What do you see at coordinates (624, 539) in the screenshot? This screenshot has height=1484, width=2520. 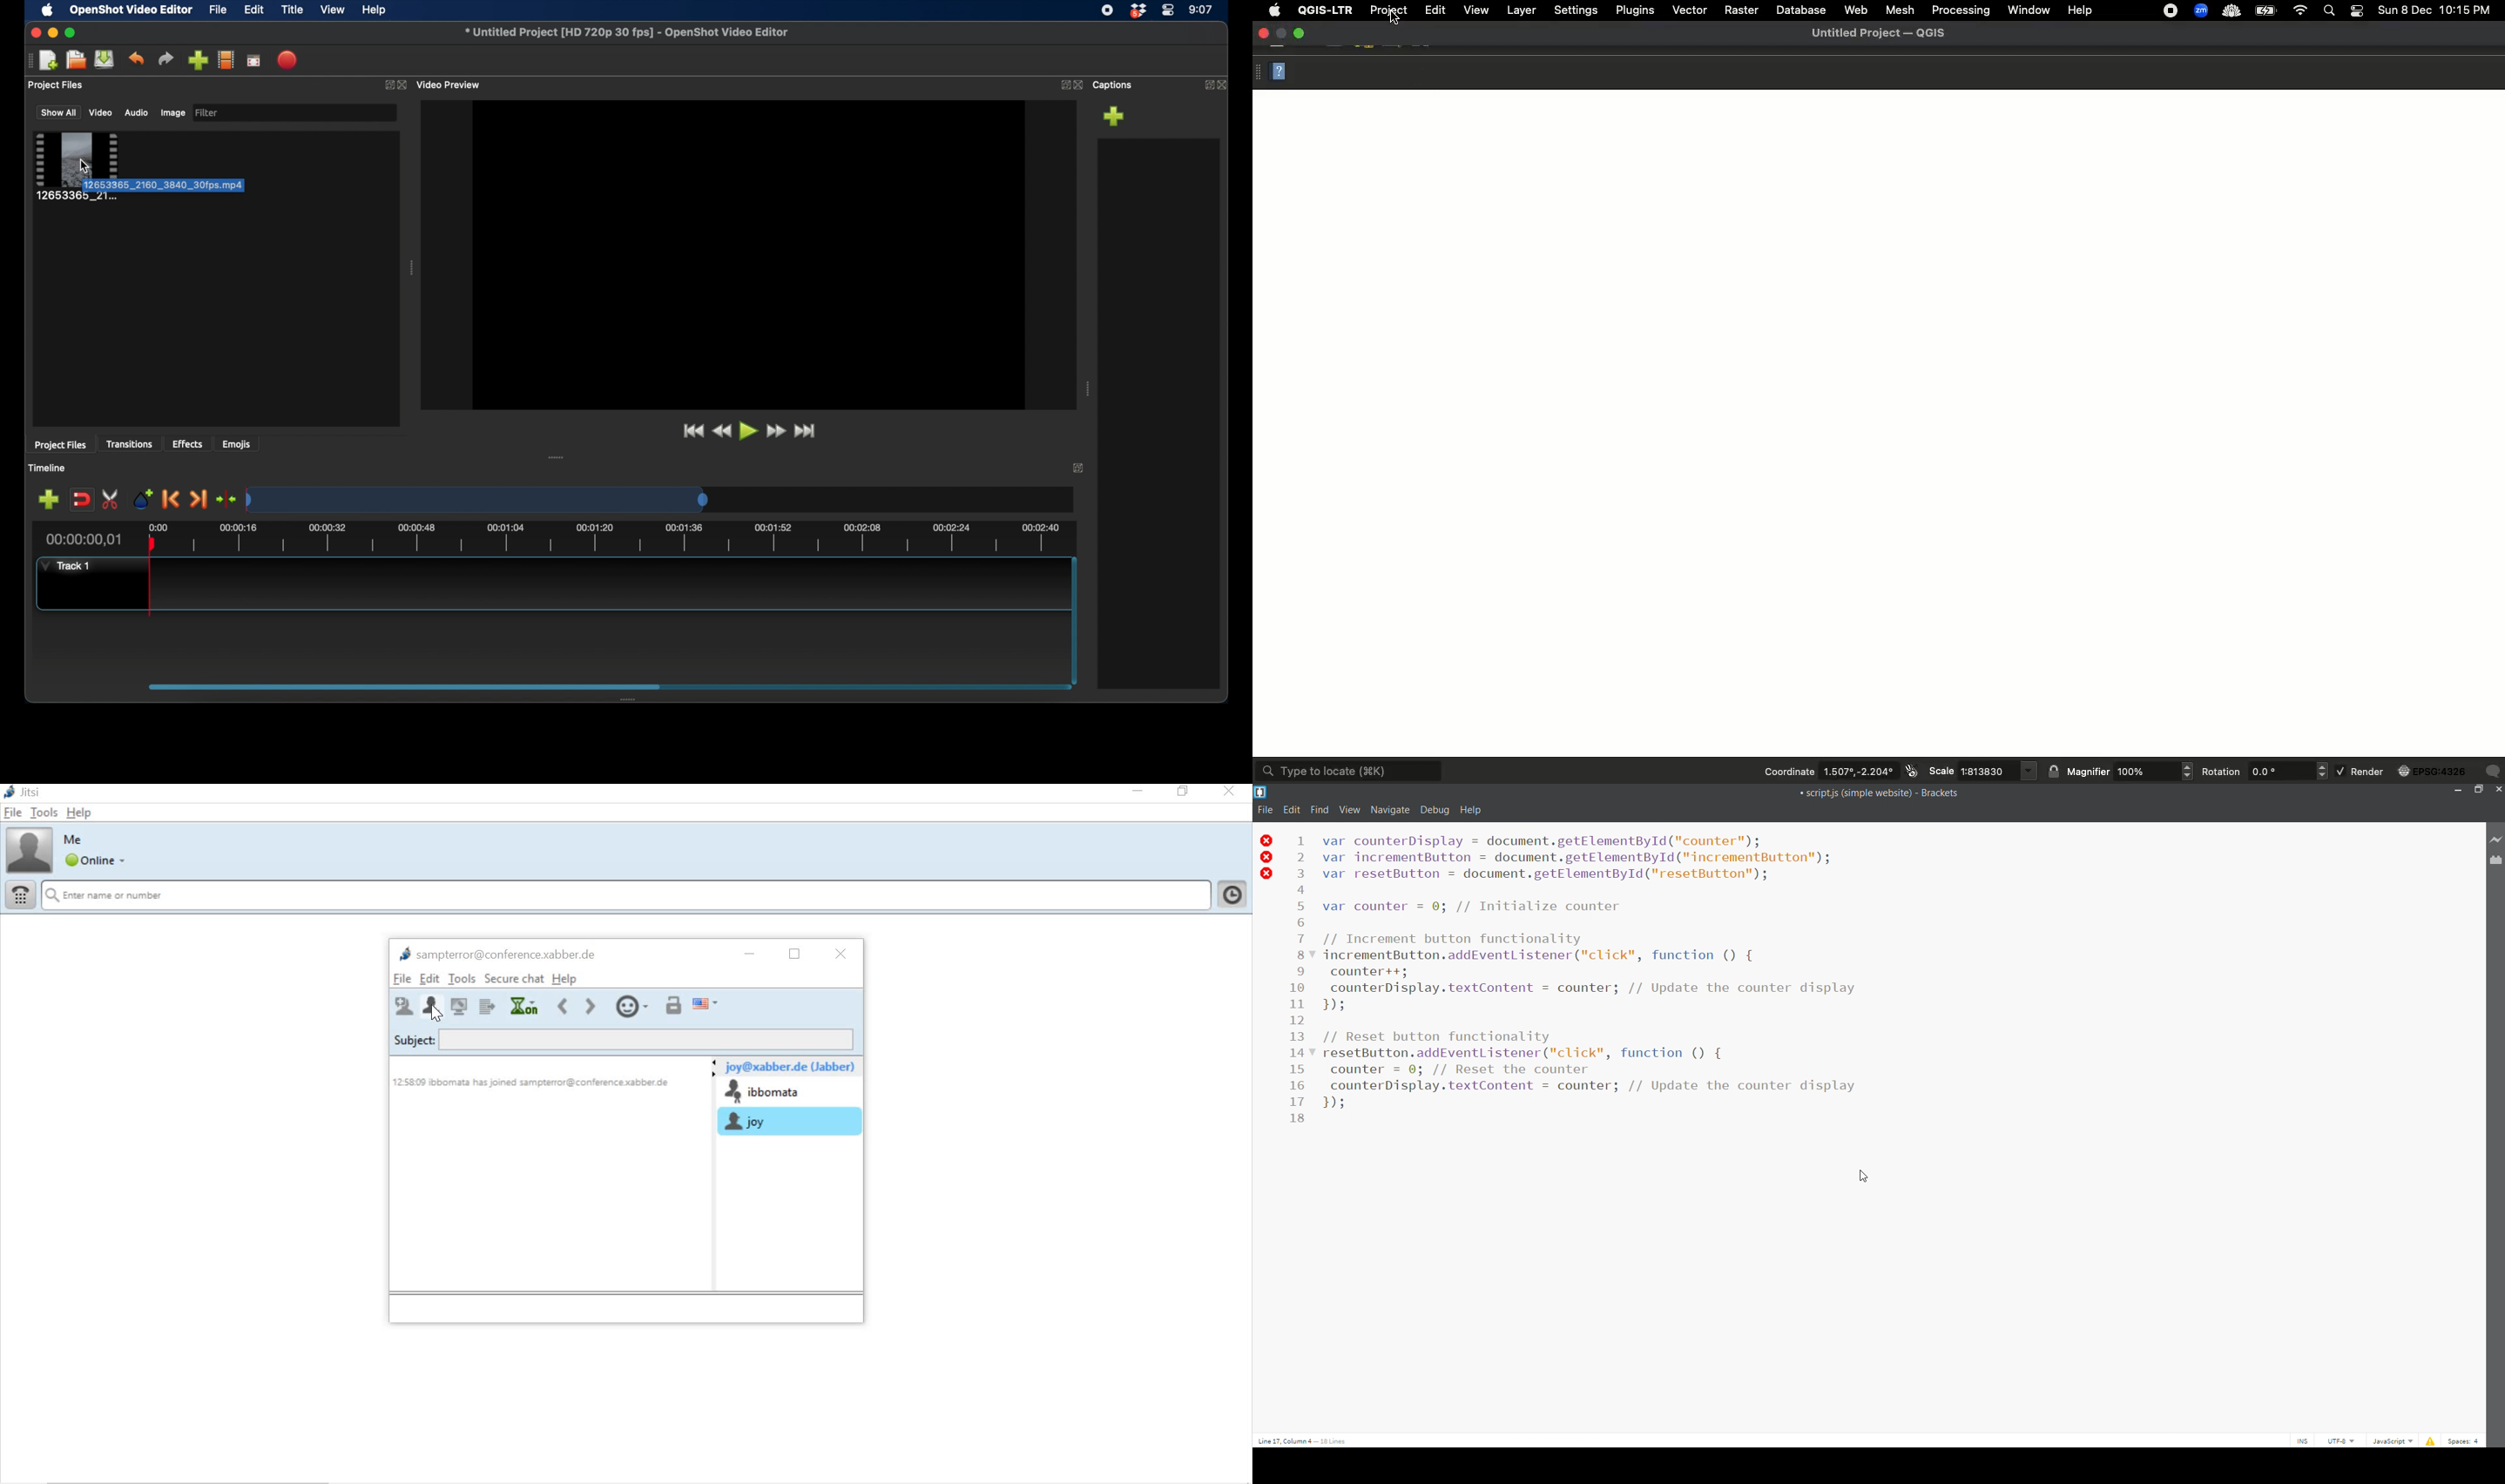 I see `timeline` at bounding box center [624, 539].